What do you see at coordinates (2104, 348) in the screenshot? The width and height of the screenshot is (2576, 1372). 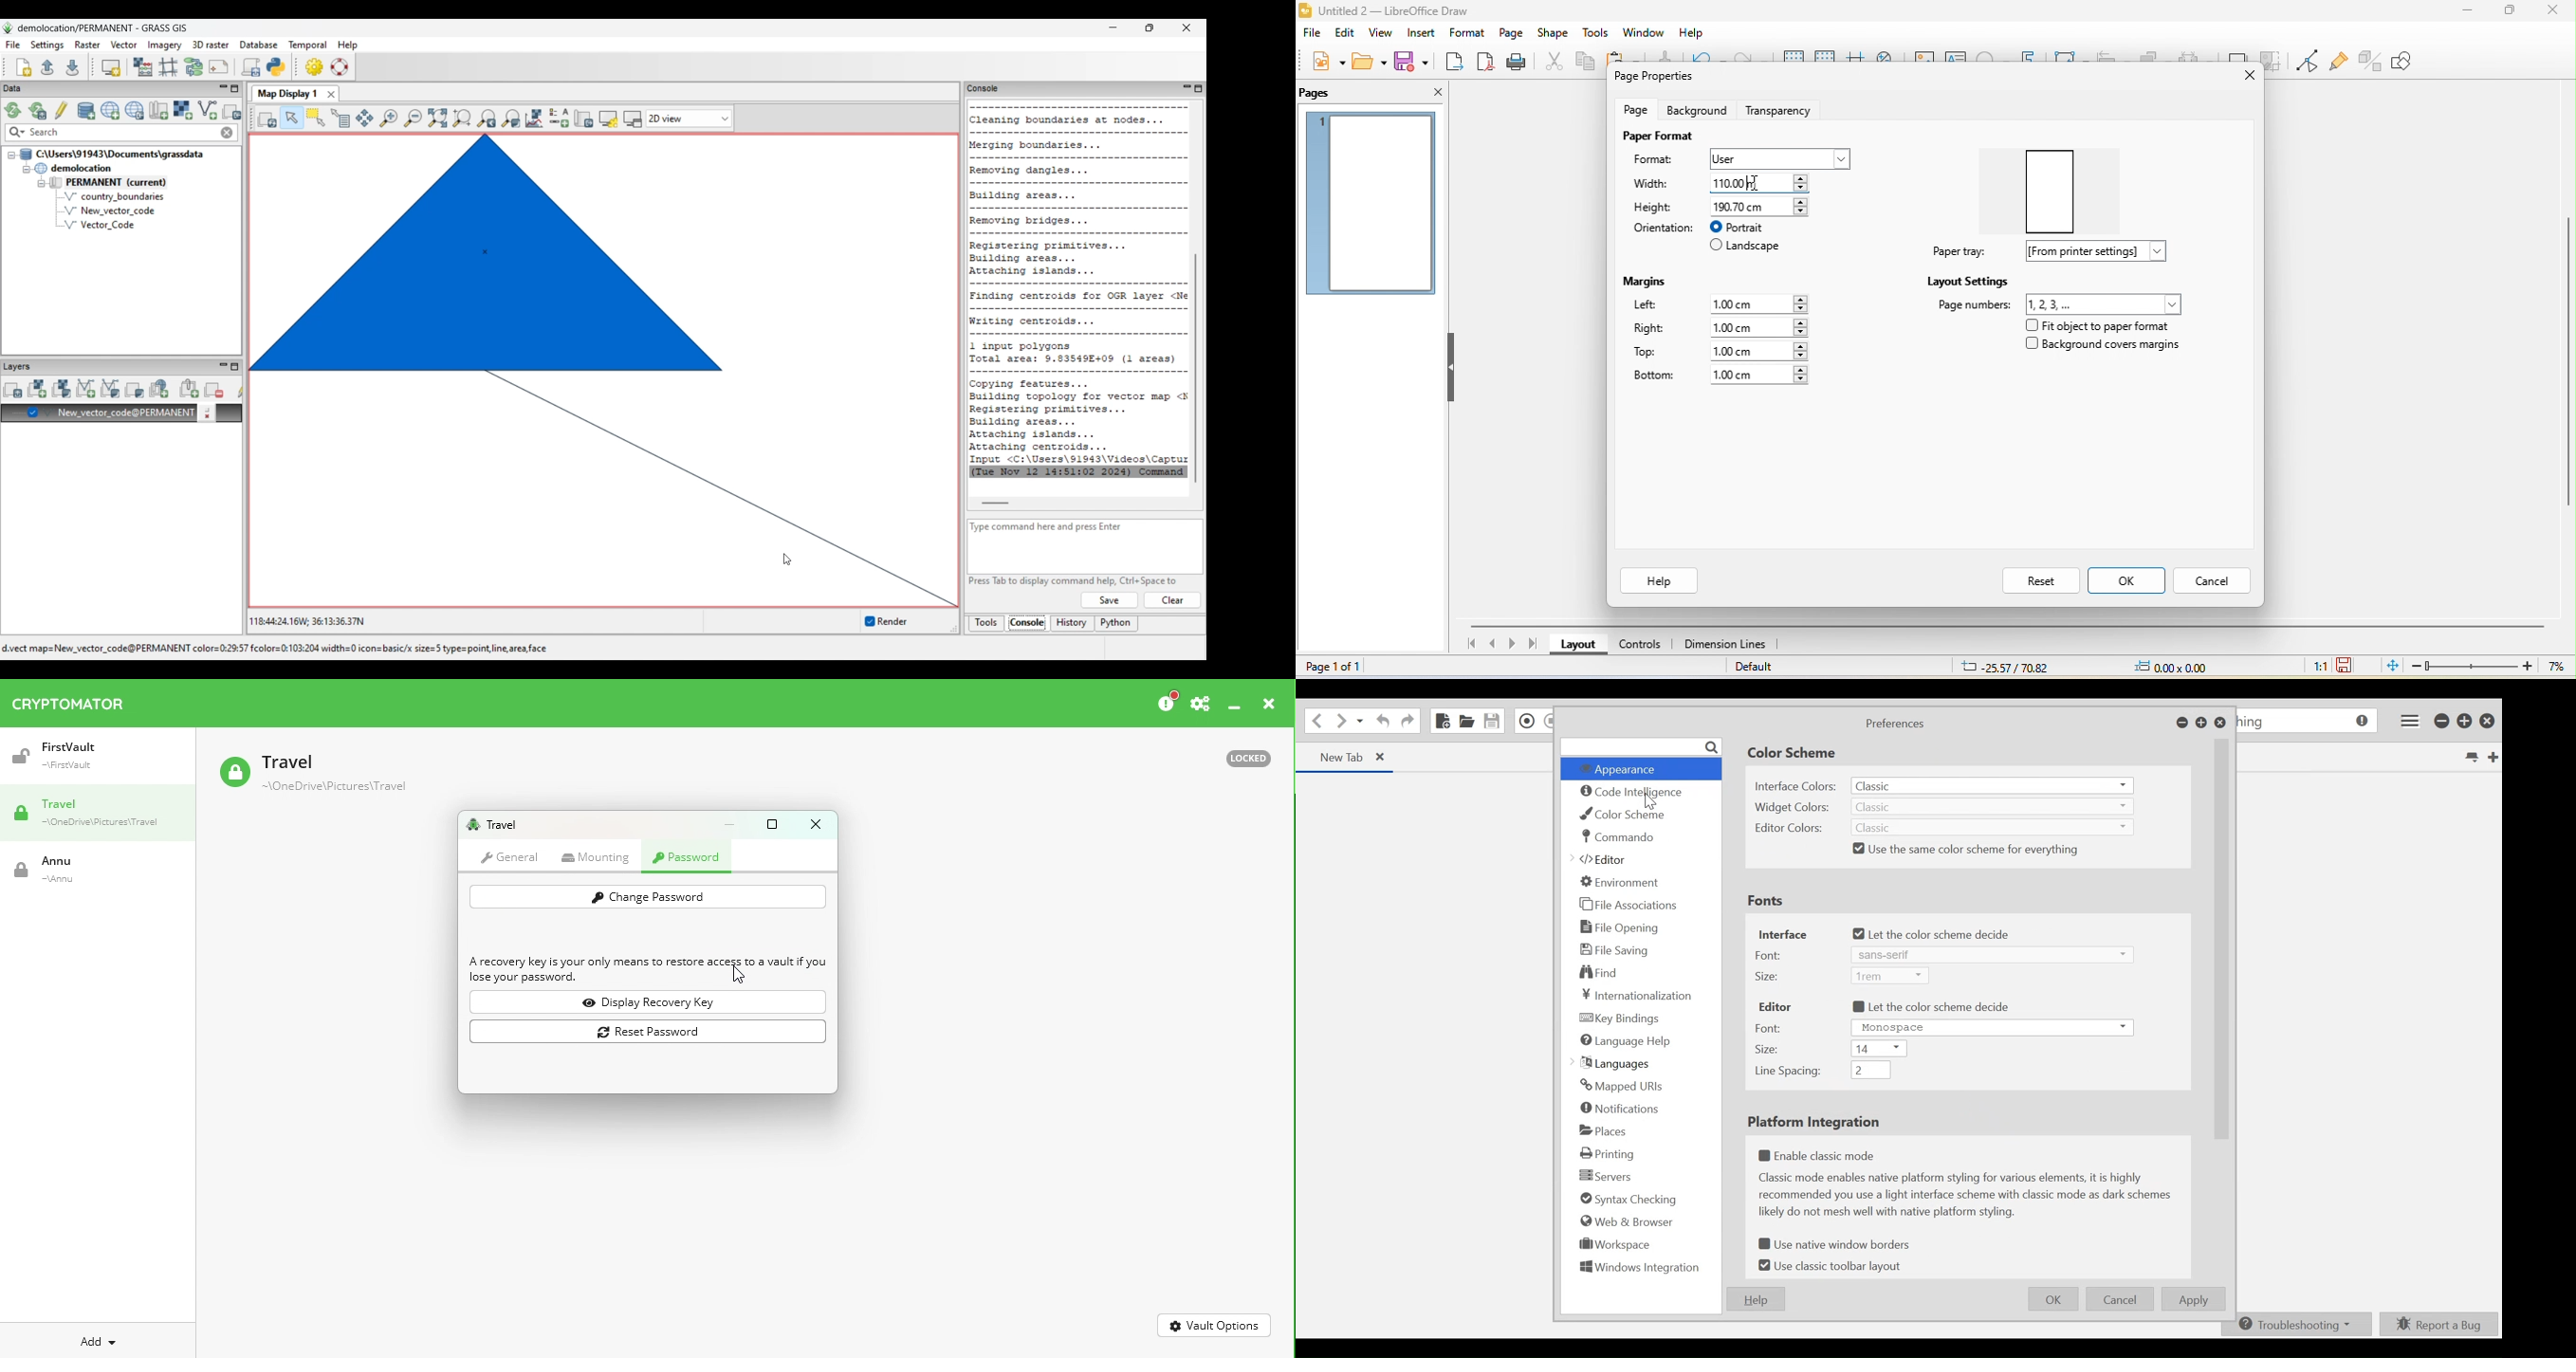 I see `background cover margins` at bounding box center [2104, 348].